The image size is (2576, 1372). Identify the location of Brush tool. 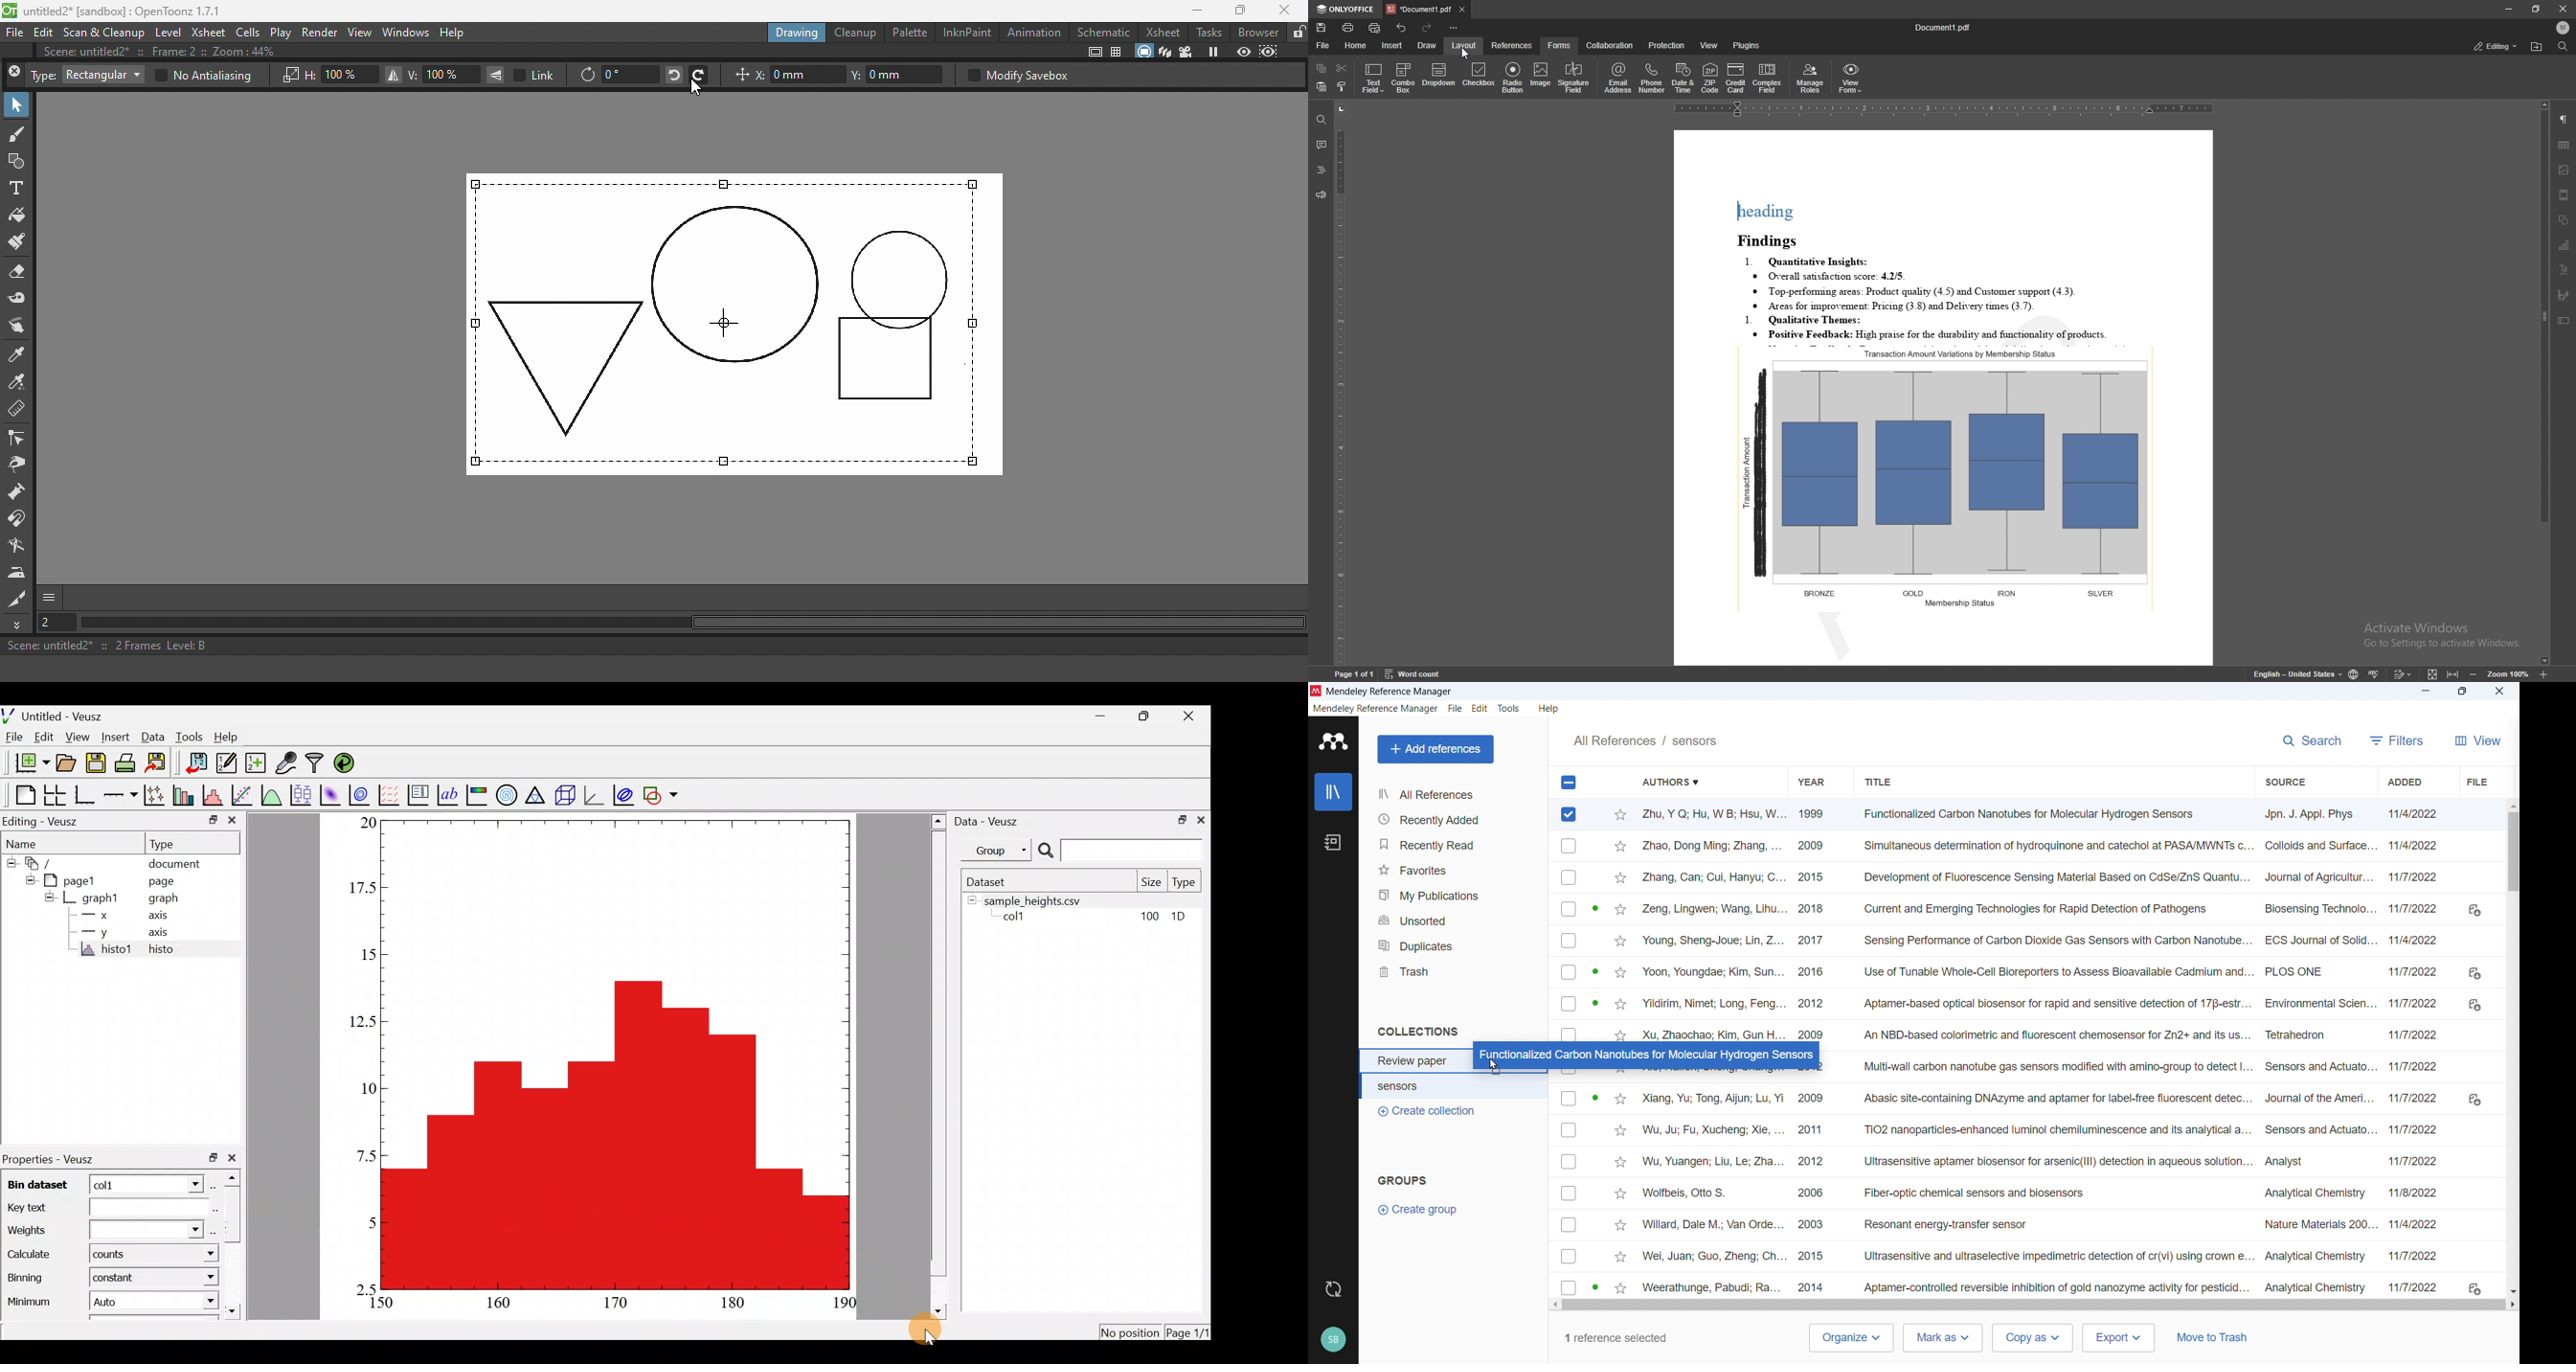
(17, 135).